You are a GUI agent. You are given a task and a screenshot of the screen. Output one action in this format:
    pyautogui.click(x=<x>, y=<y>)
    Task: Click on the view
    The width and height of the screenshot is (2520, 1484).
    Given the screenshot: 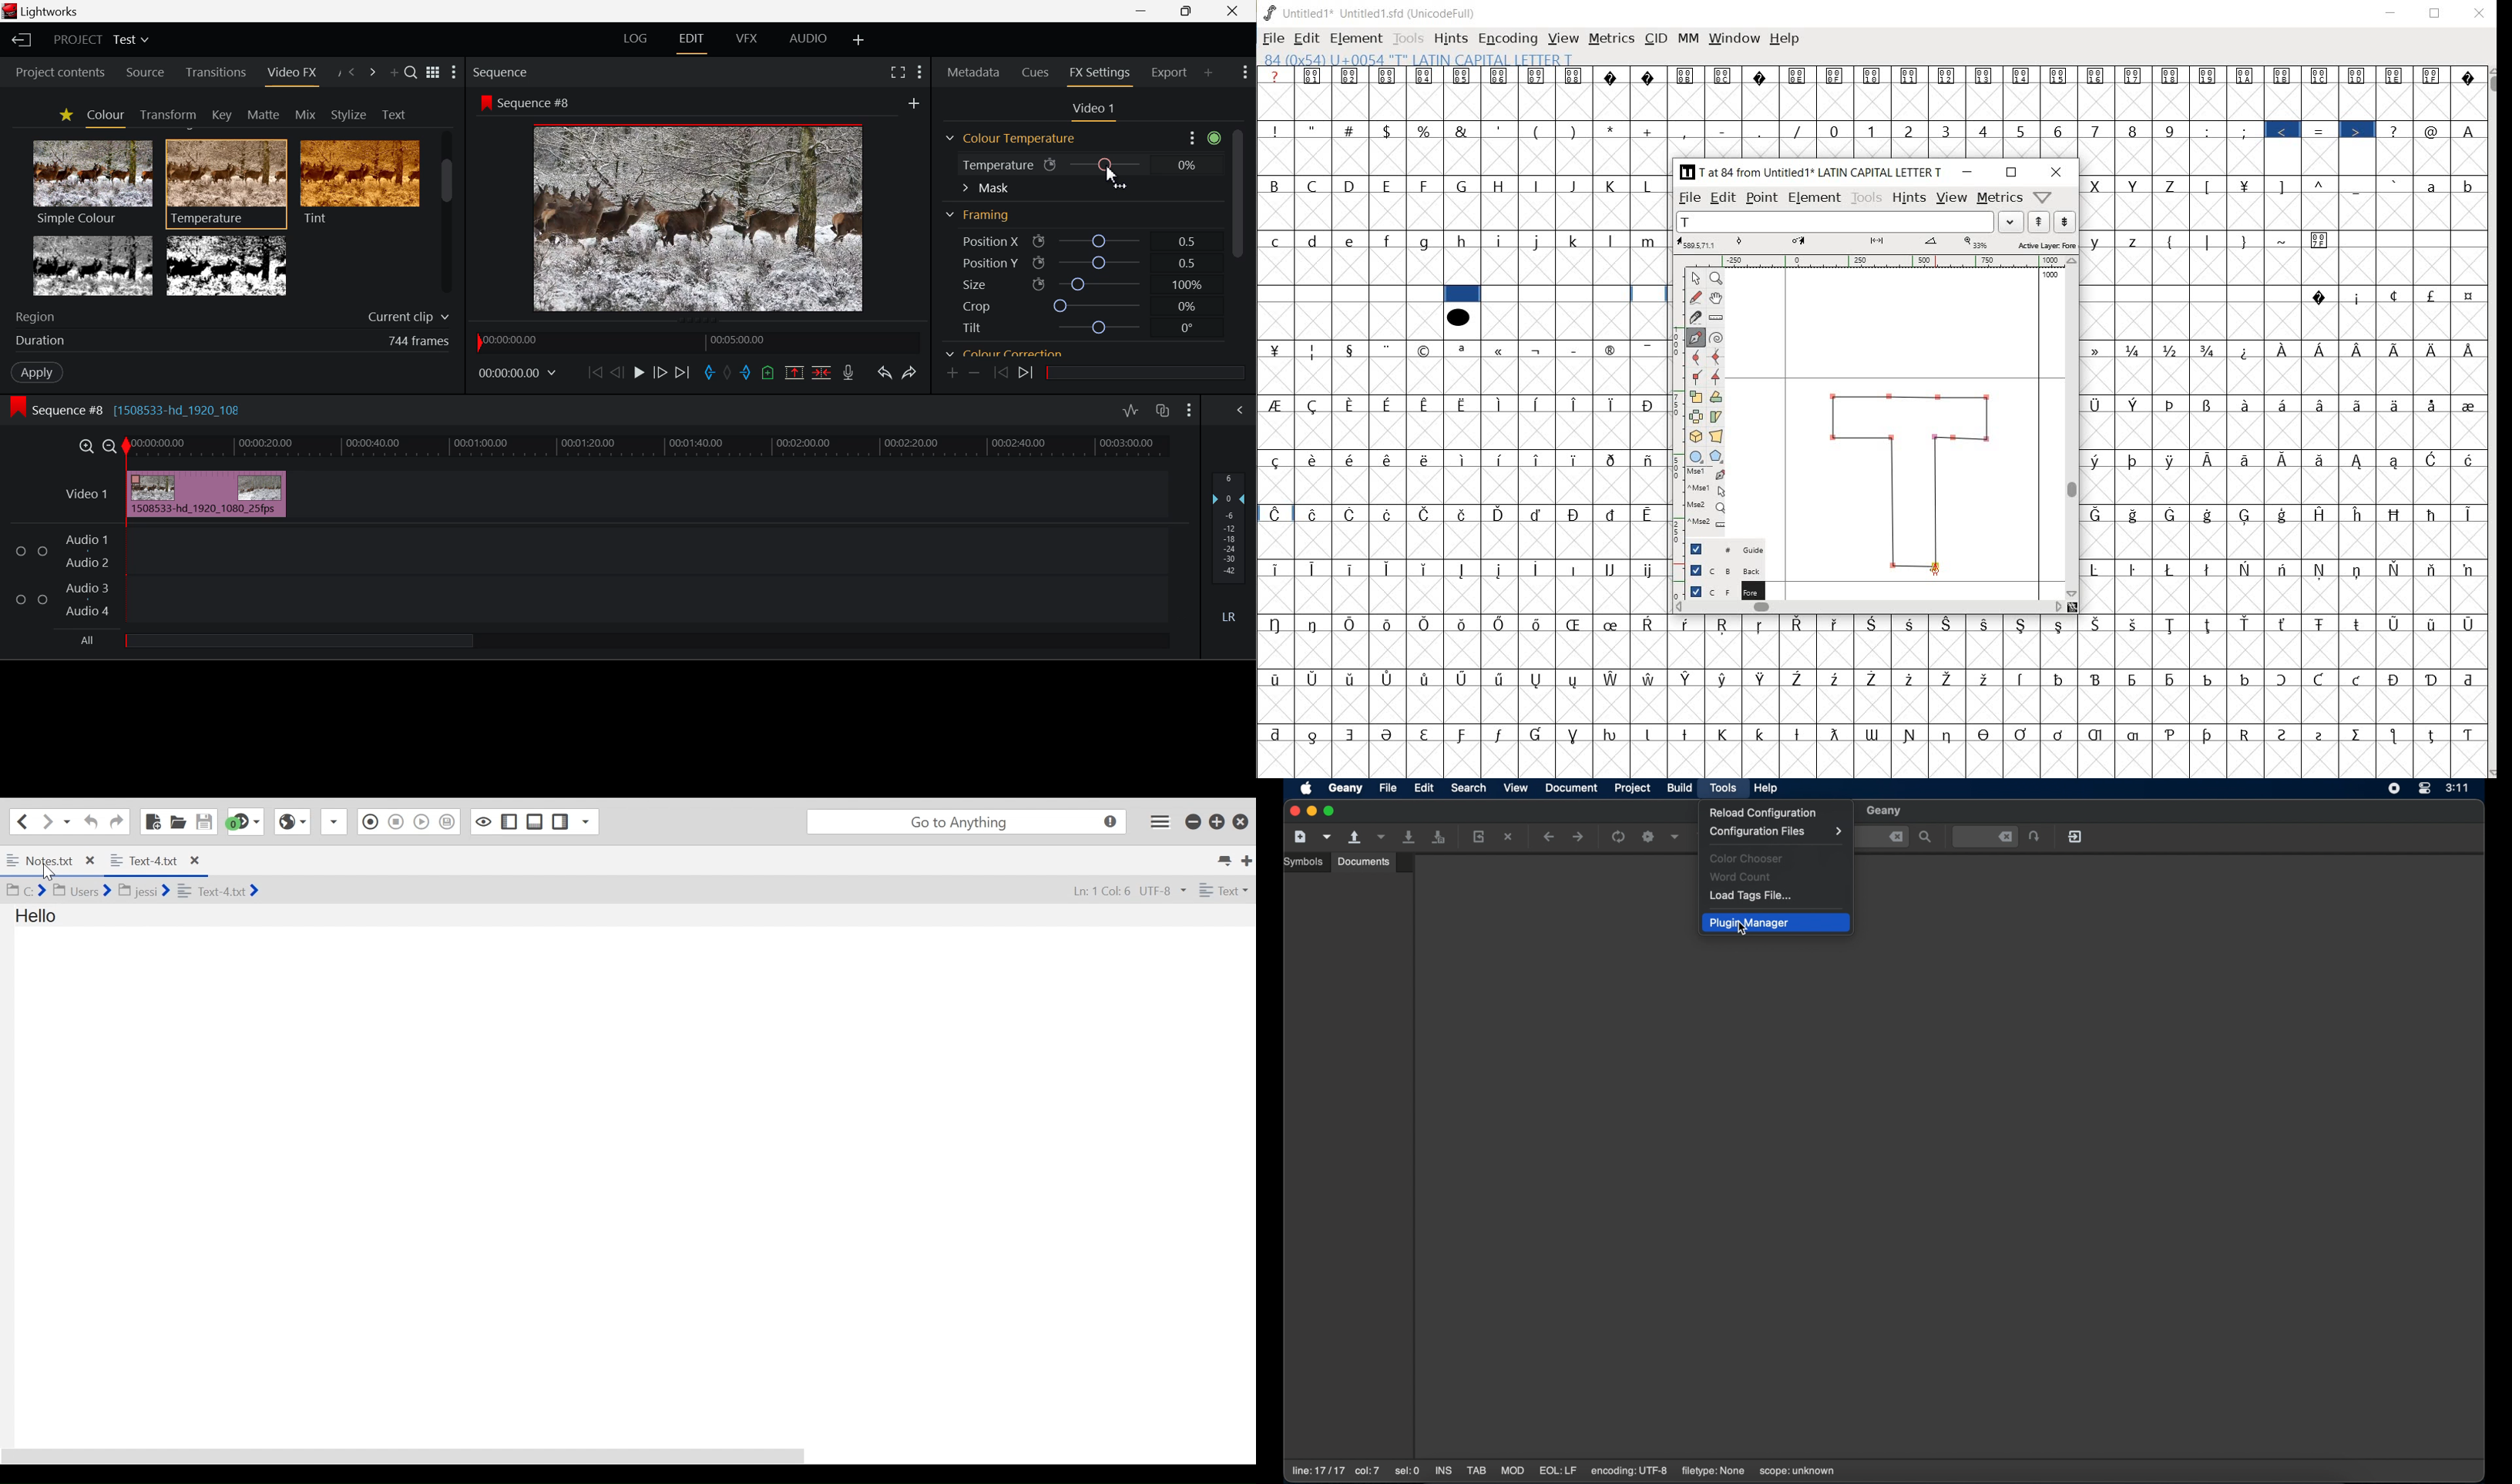 What is the action you would take?
    pyautogui.click(x=1952, y=196)
    